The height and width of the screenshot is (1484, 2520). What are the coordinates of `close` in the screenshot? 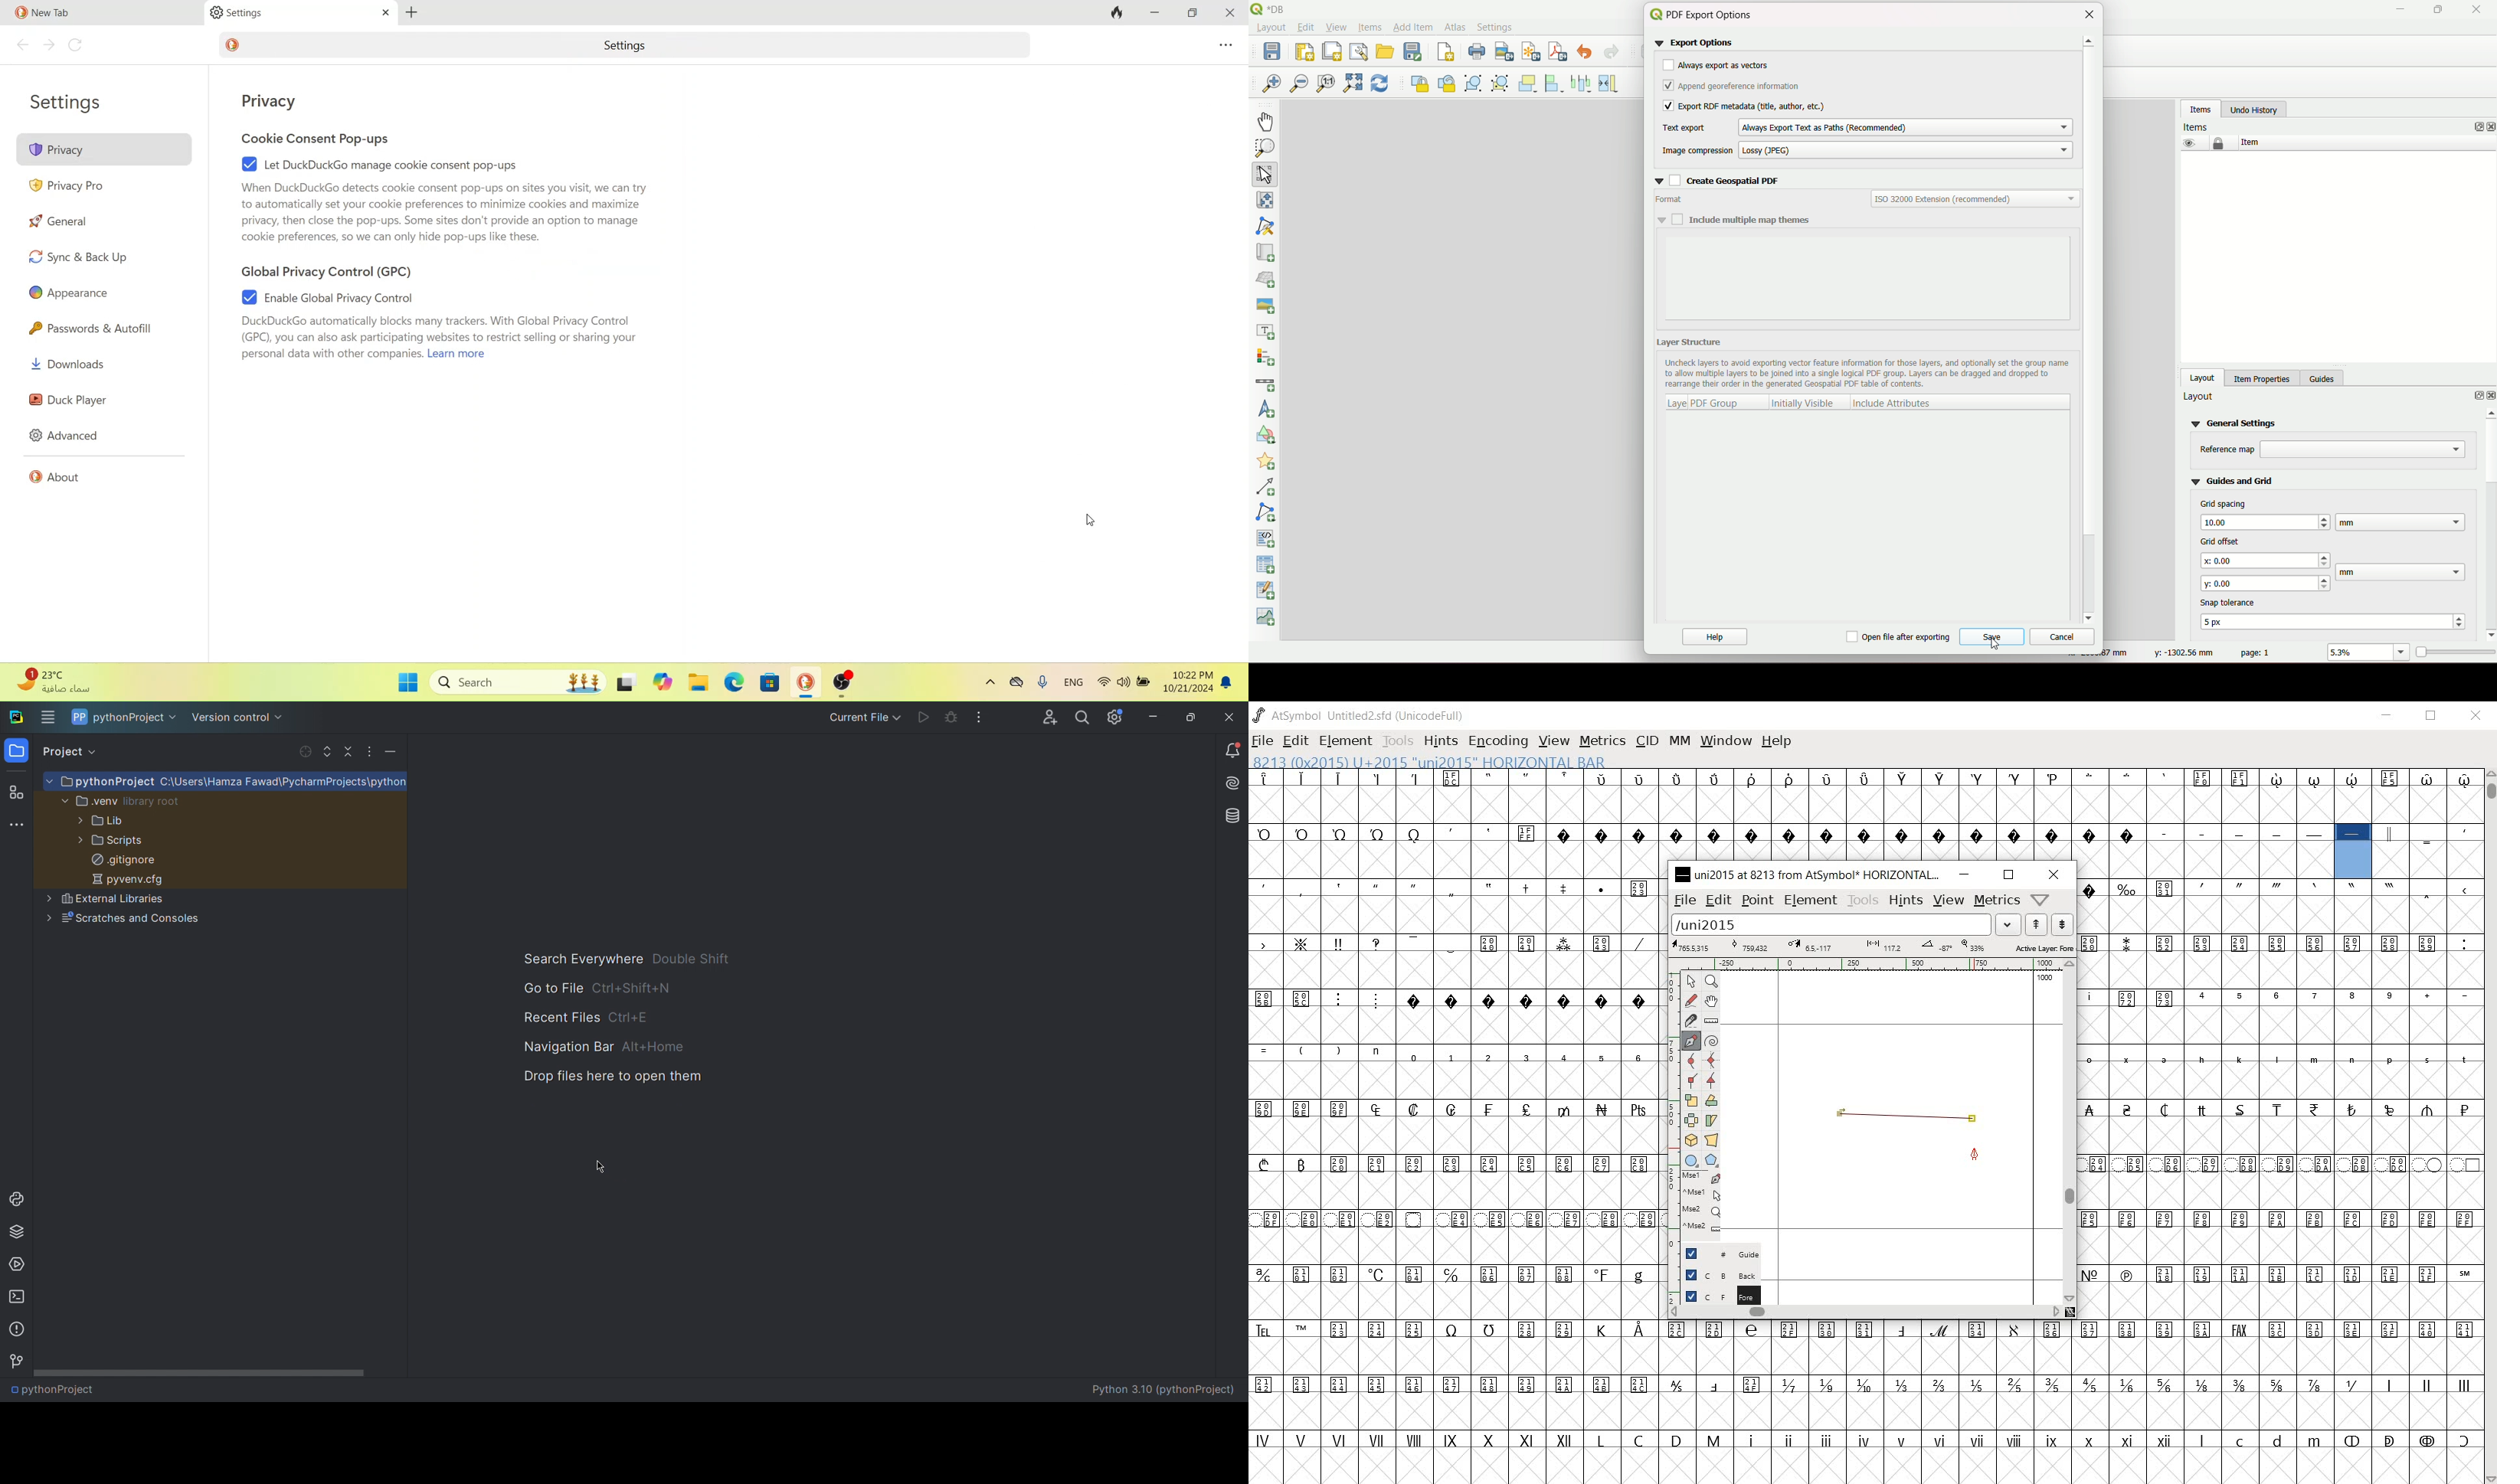 It's located at (2088, 15).